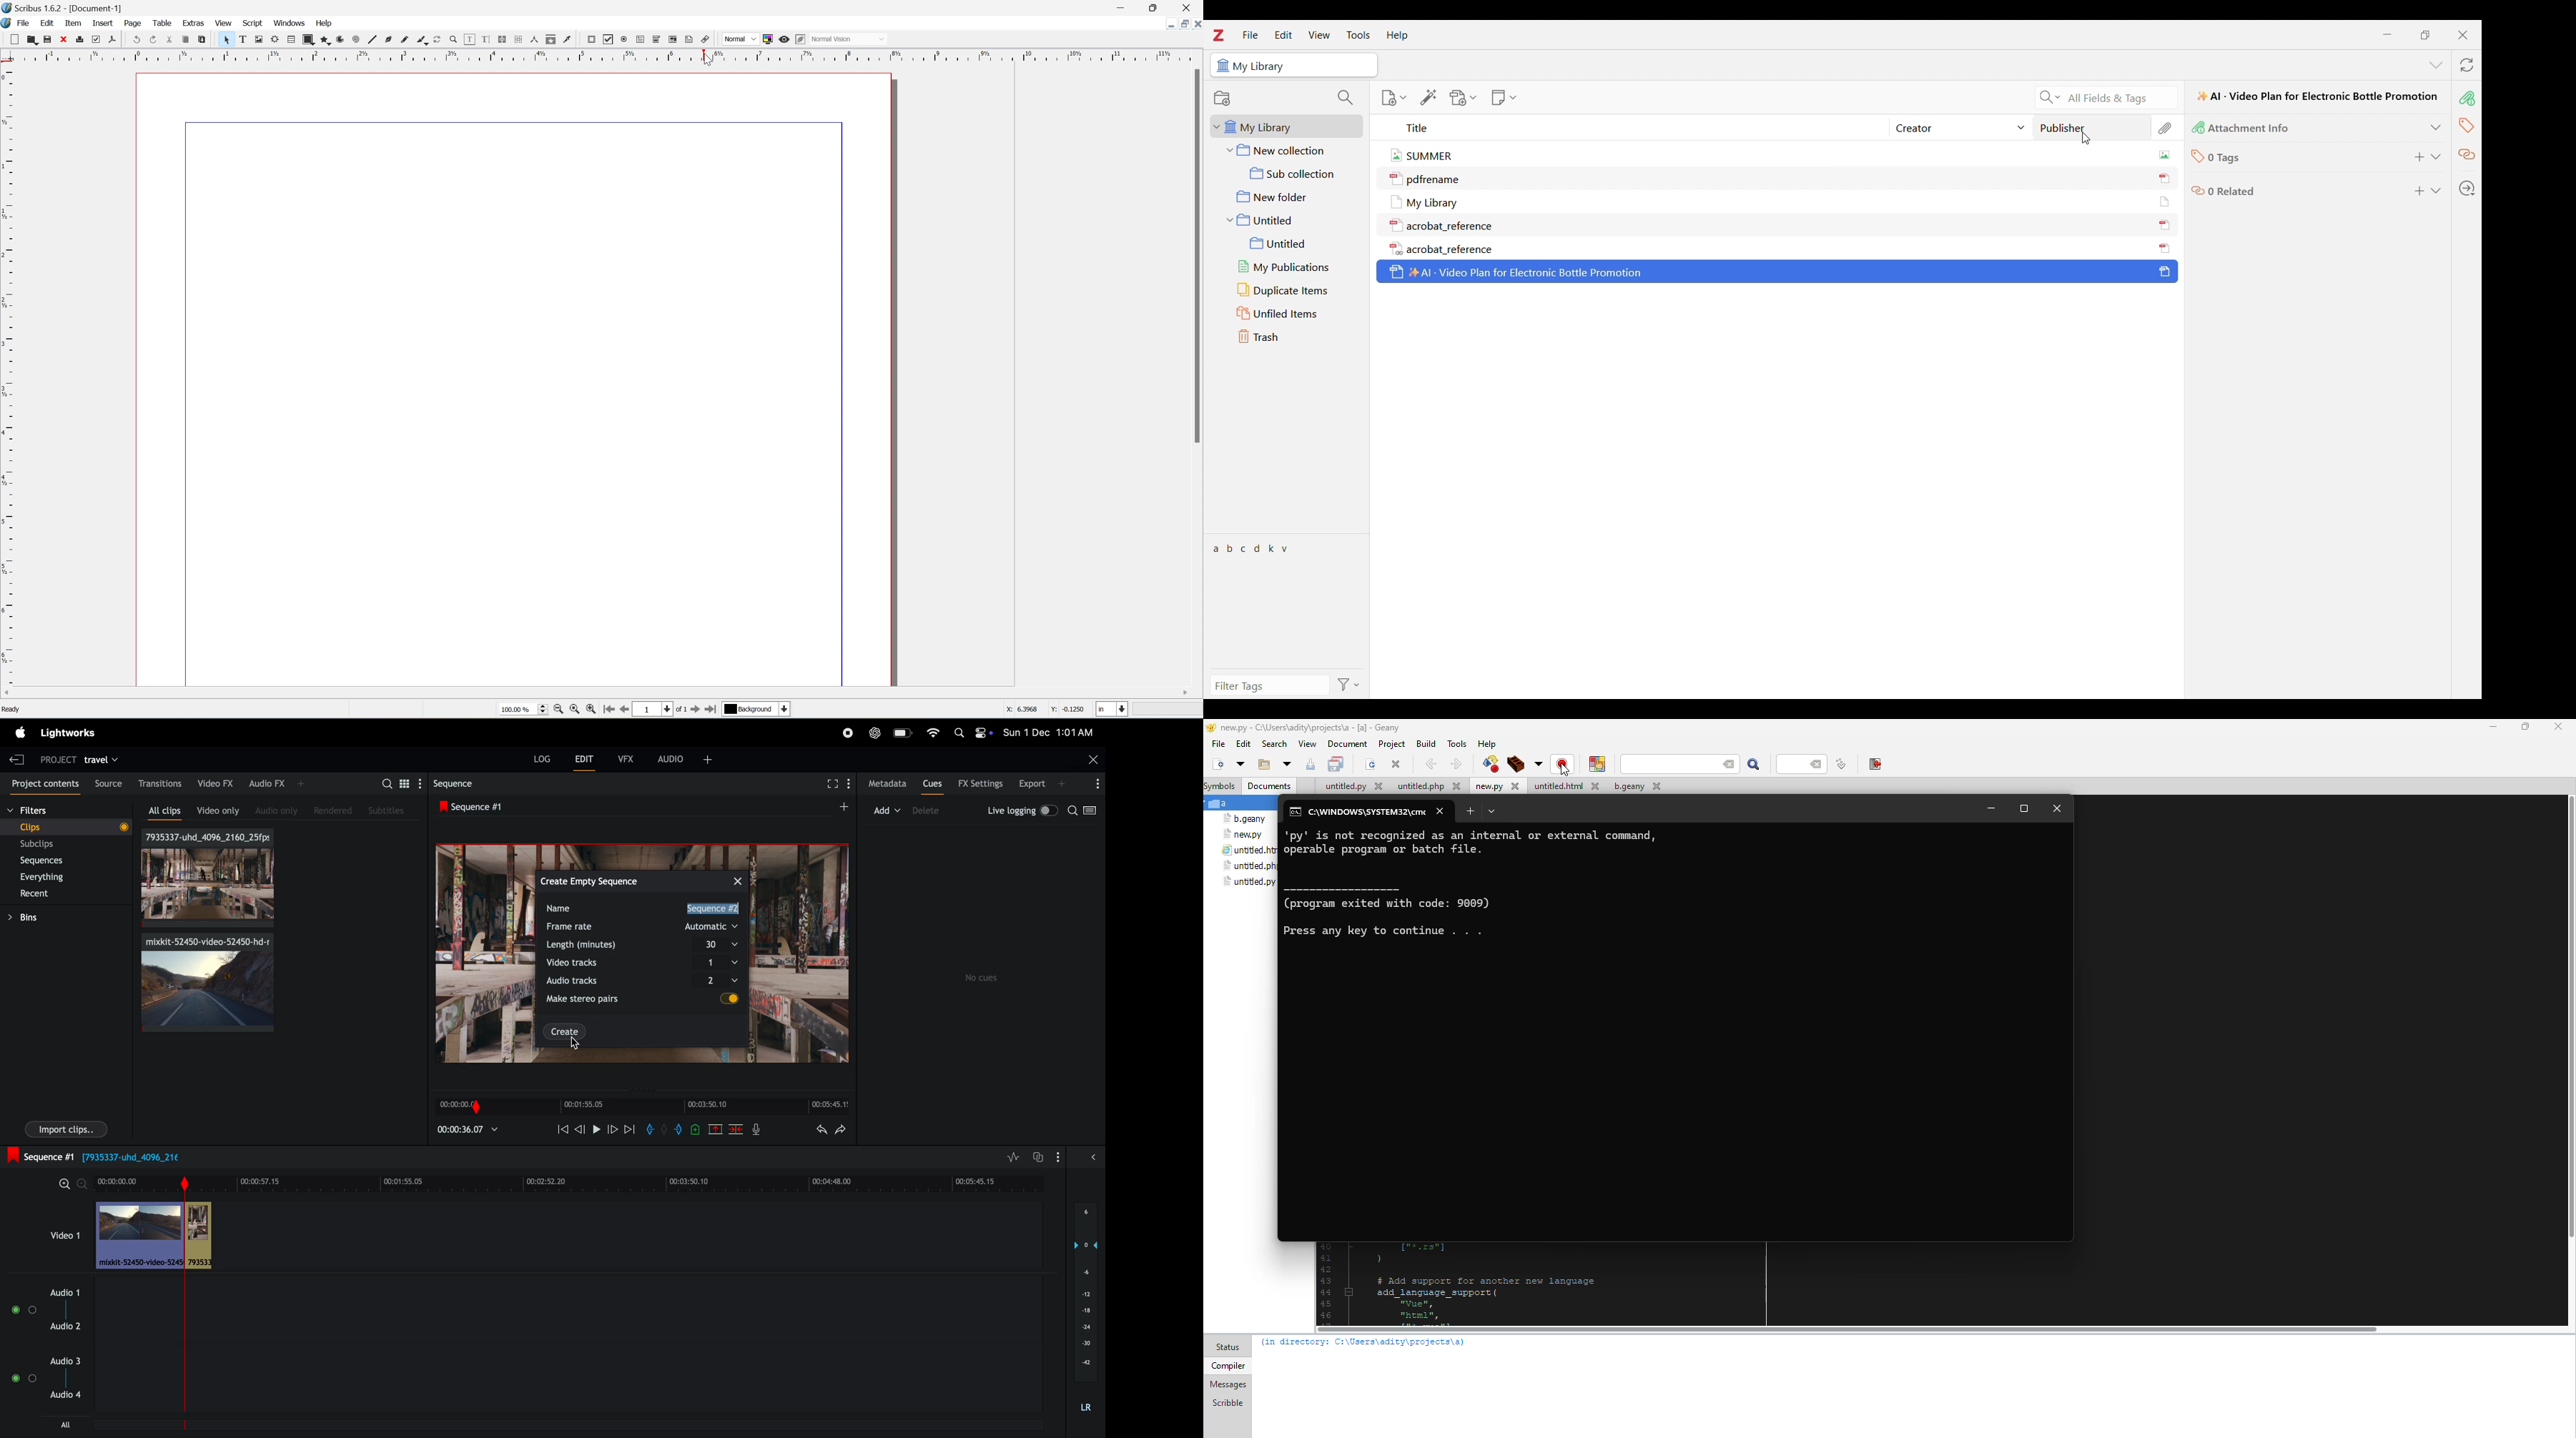  What do you see at coordinates (2252, 129) in the screenshot?
I see `Attachment Info` at bounding box center [2252, 129].